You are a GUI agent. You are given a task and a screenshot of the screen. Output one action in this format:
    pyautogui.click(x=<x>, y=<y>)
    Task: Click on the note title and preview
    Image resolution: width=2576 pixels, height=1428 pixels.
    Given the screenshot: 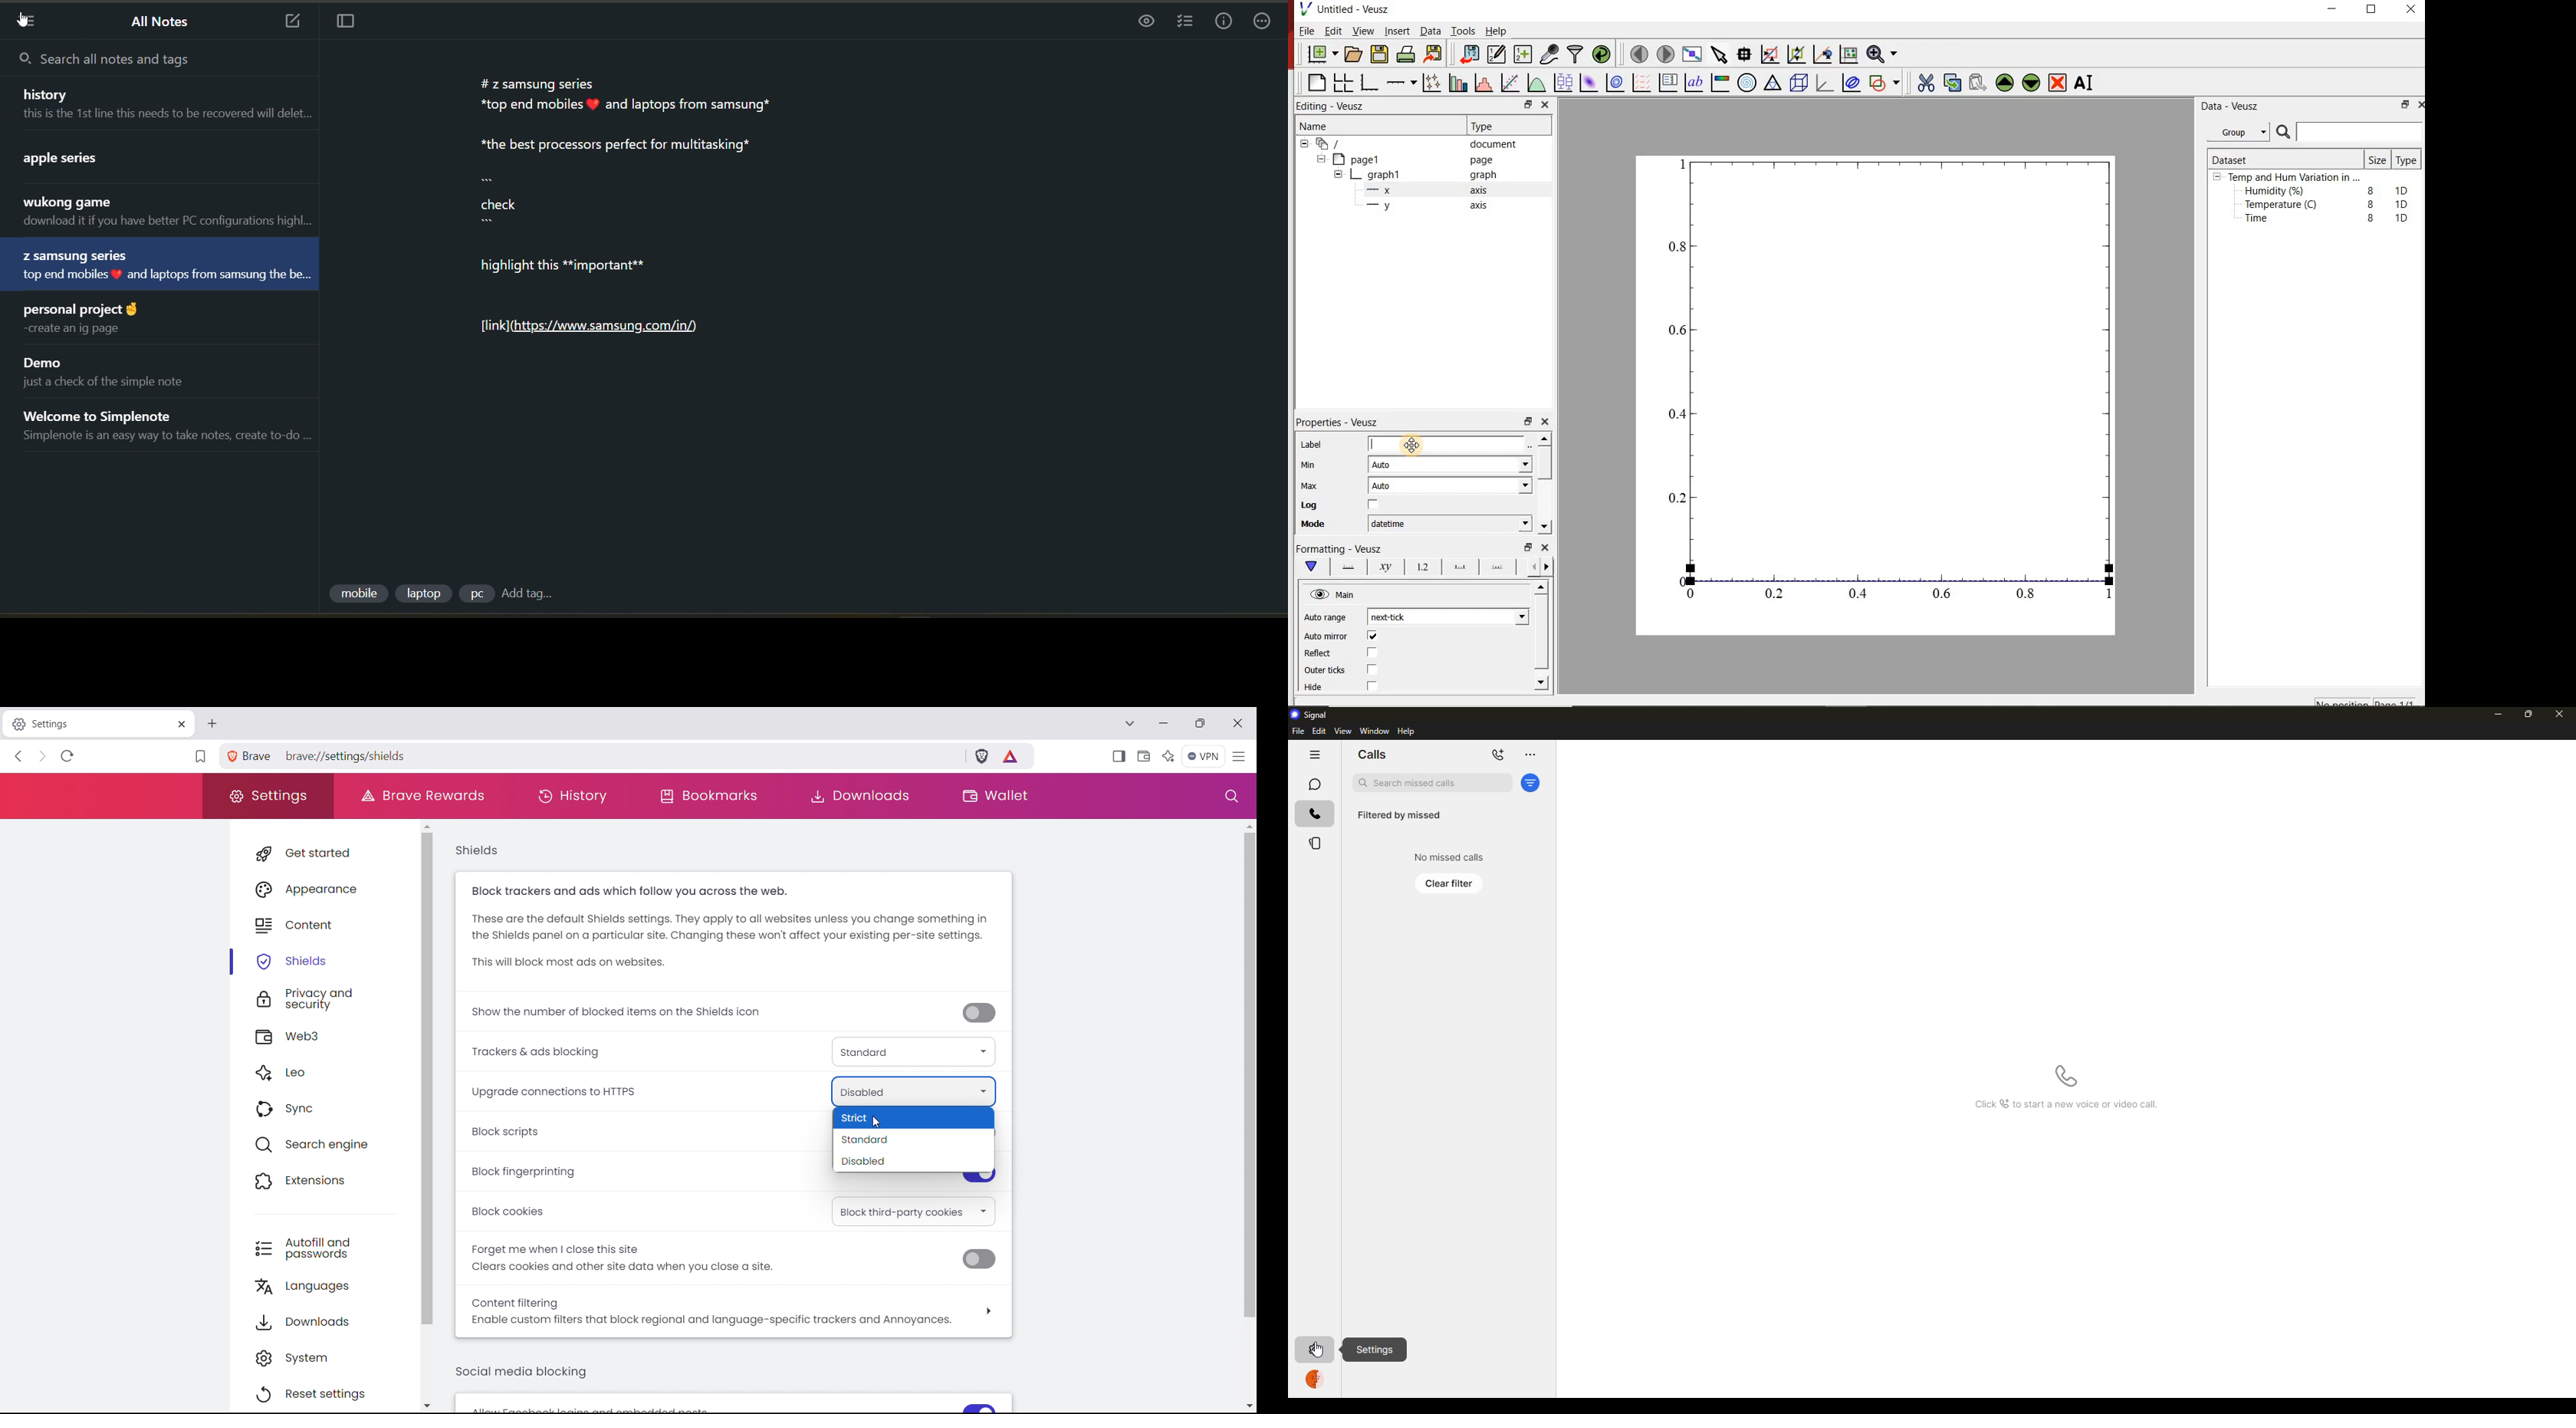 What is the action you would take?
    pyautogui.click(x=173, y=426)
    